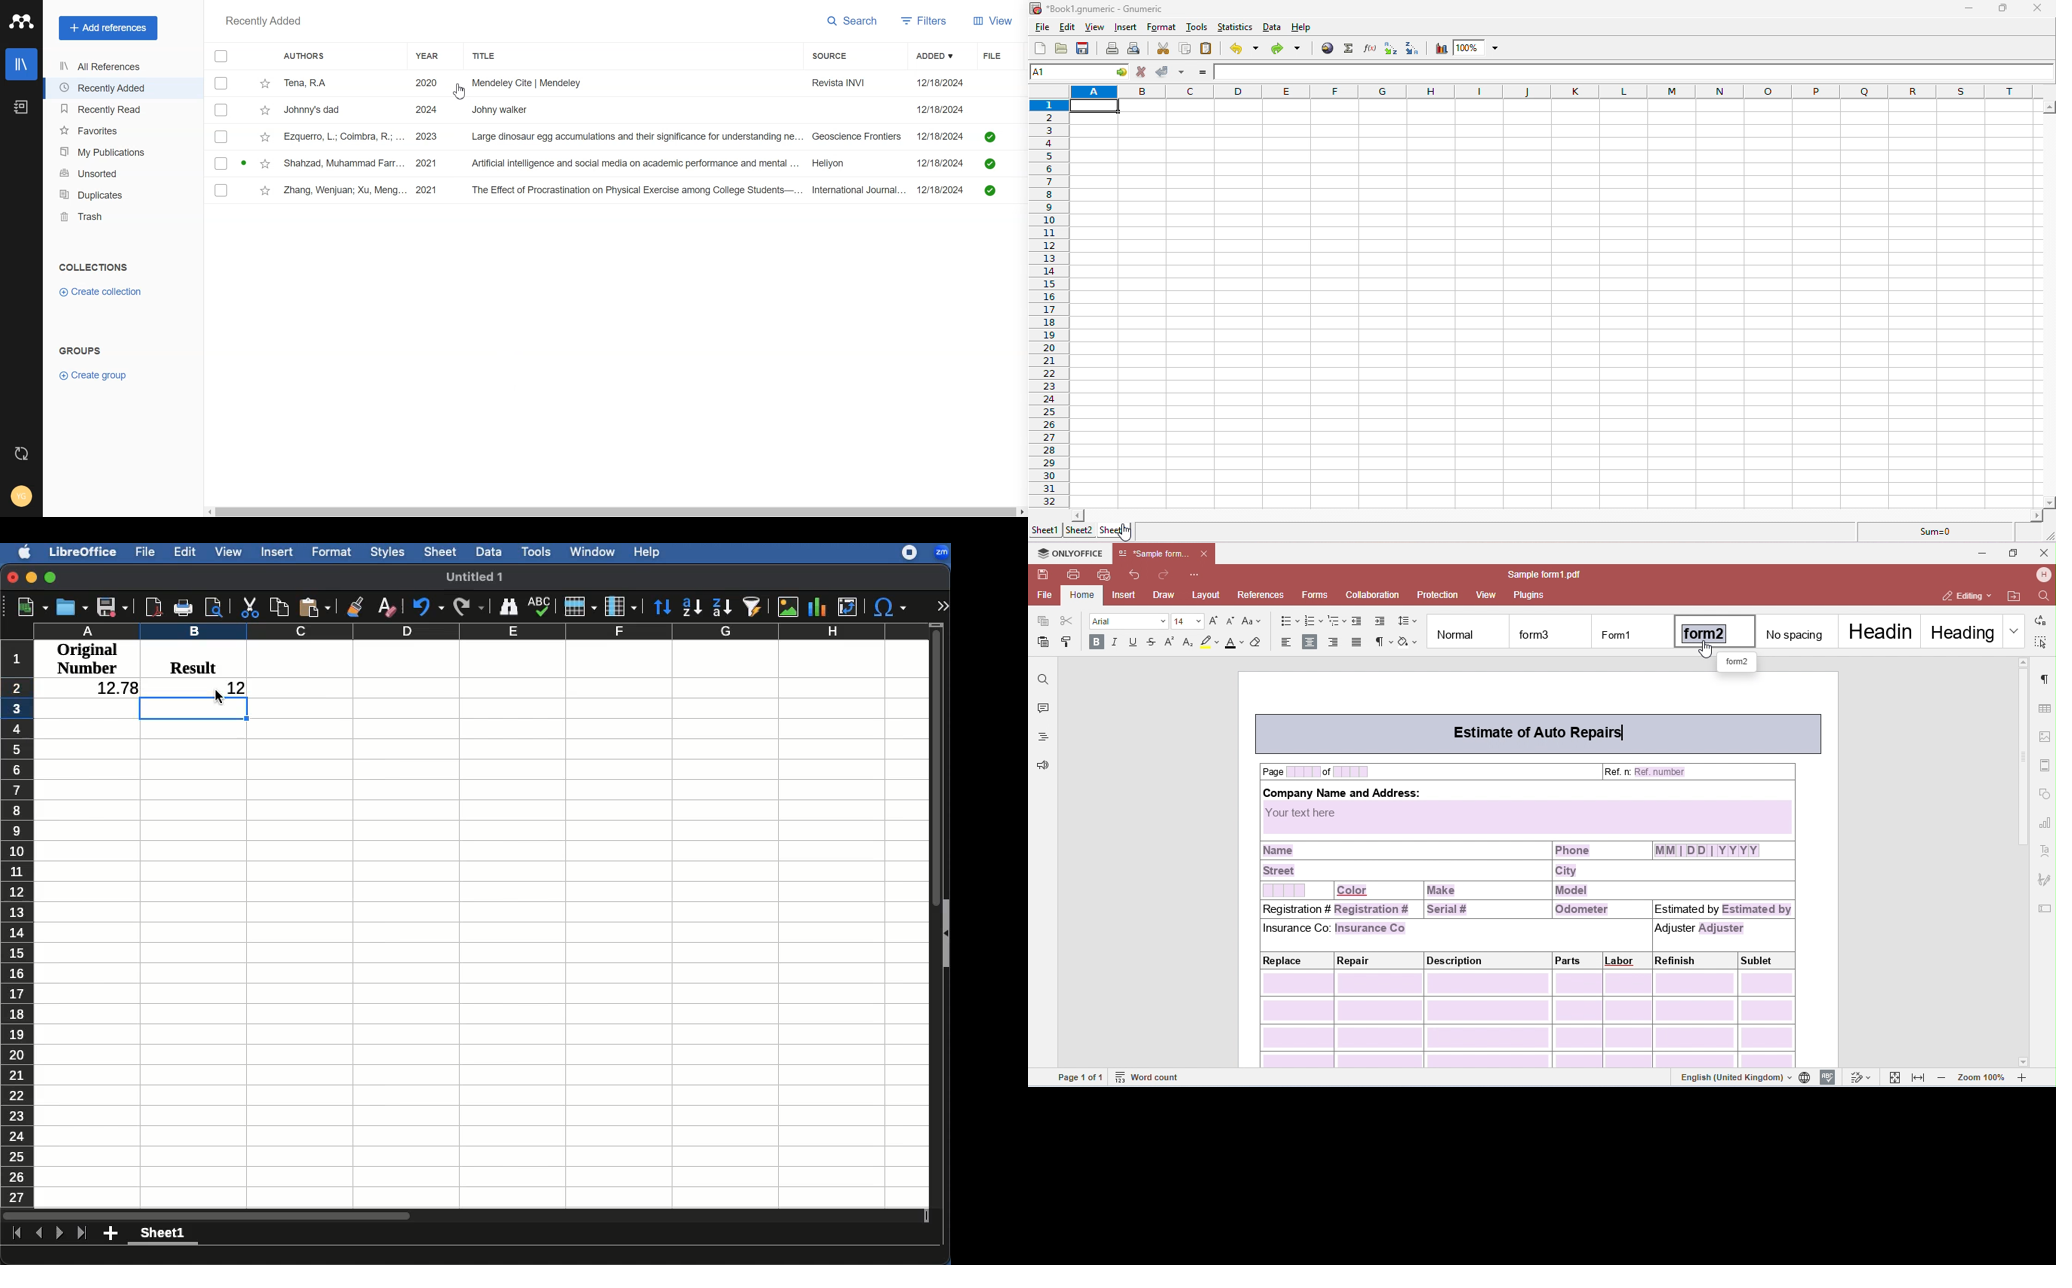 The height and width of the screenshot is (1288, 2072). Describe the element at coordinates (215, 608) in the screenshot. I see `Print preview ` at that location.